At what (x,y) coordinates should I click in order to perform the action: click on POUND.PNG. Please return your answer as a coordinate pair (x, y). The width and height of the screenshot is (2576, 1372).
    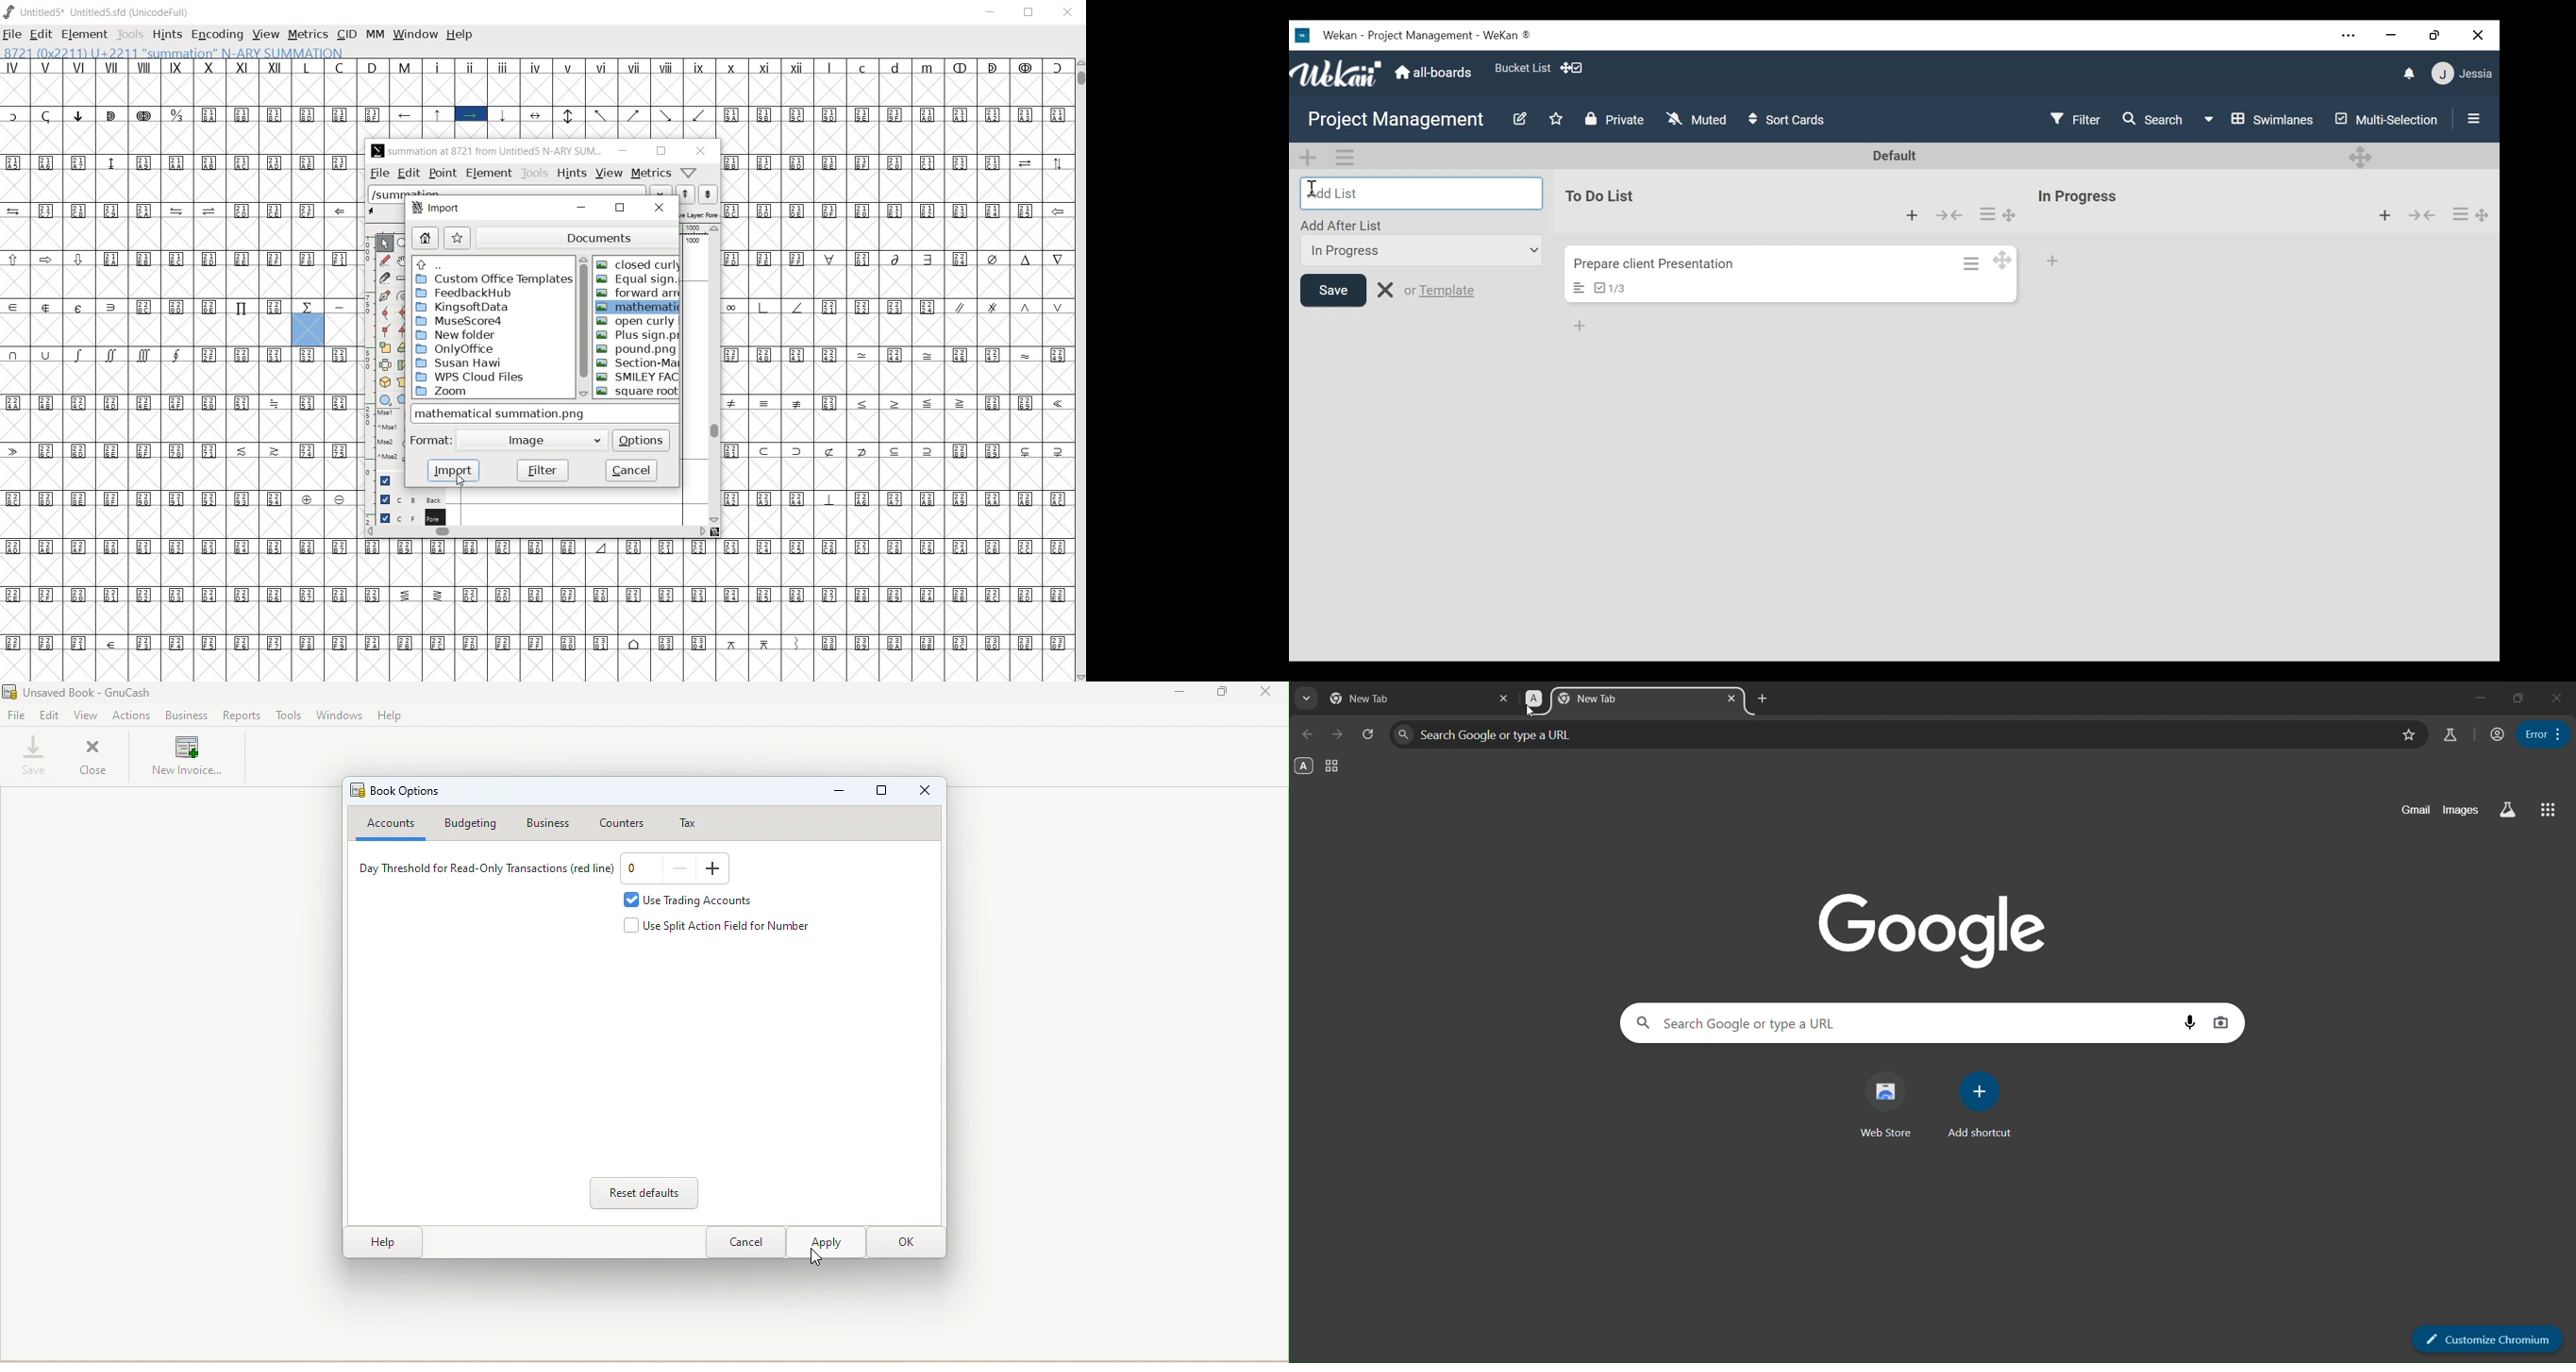
    Looking at the image, I should click on (636, 350).